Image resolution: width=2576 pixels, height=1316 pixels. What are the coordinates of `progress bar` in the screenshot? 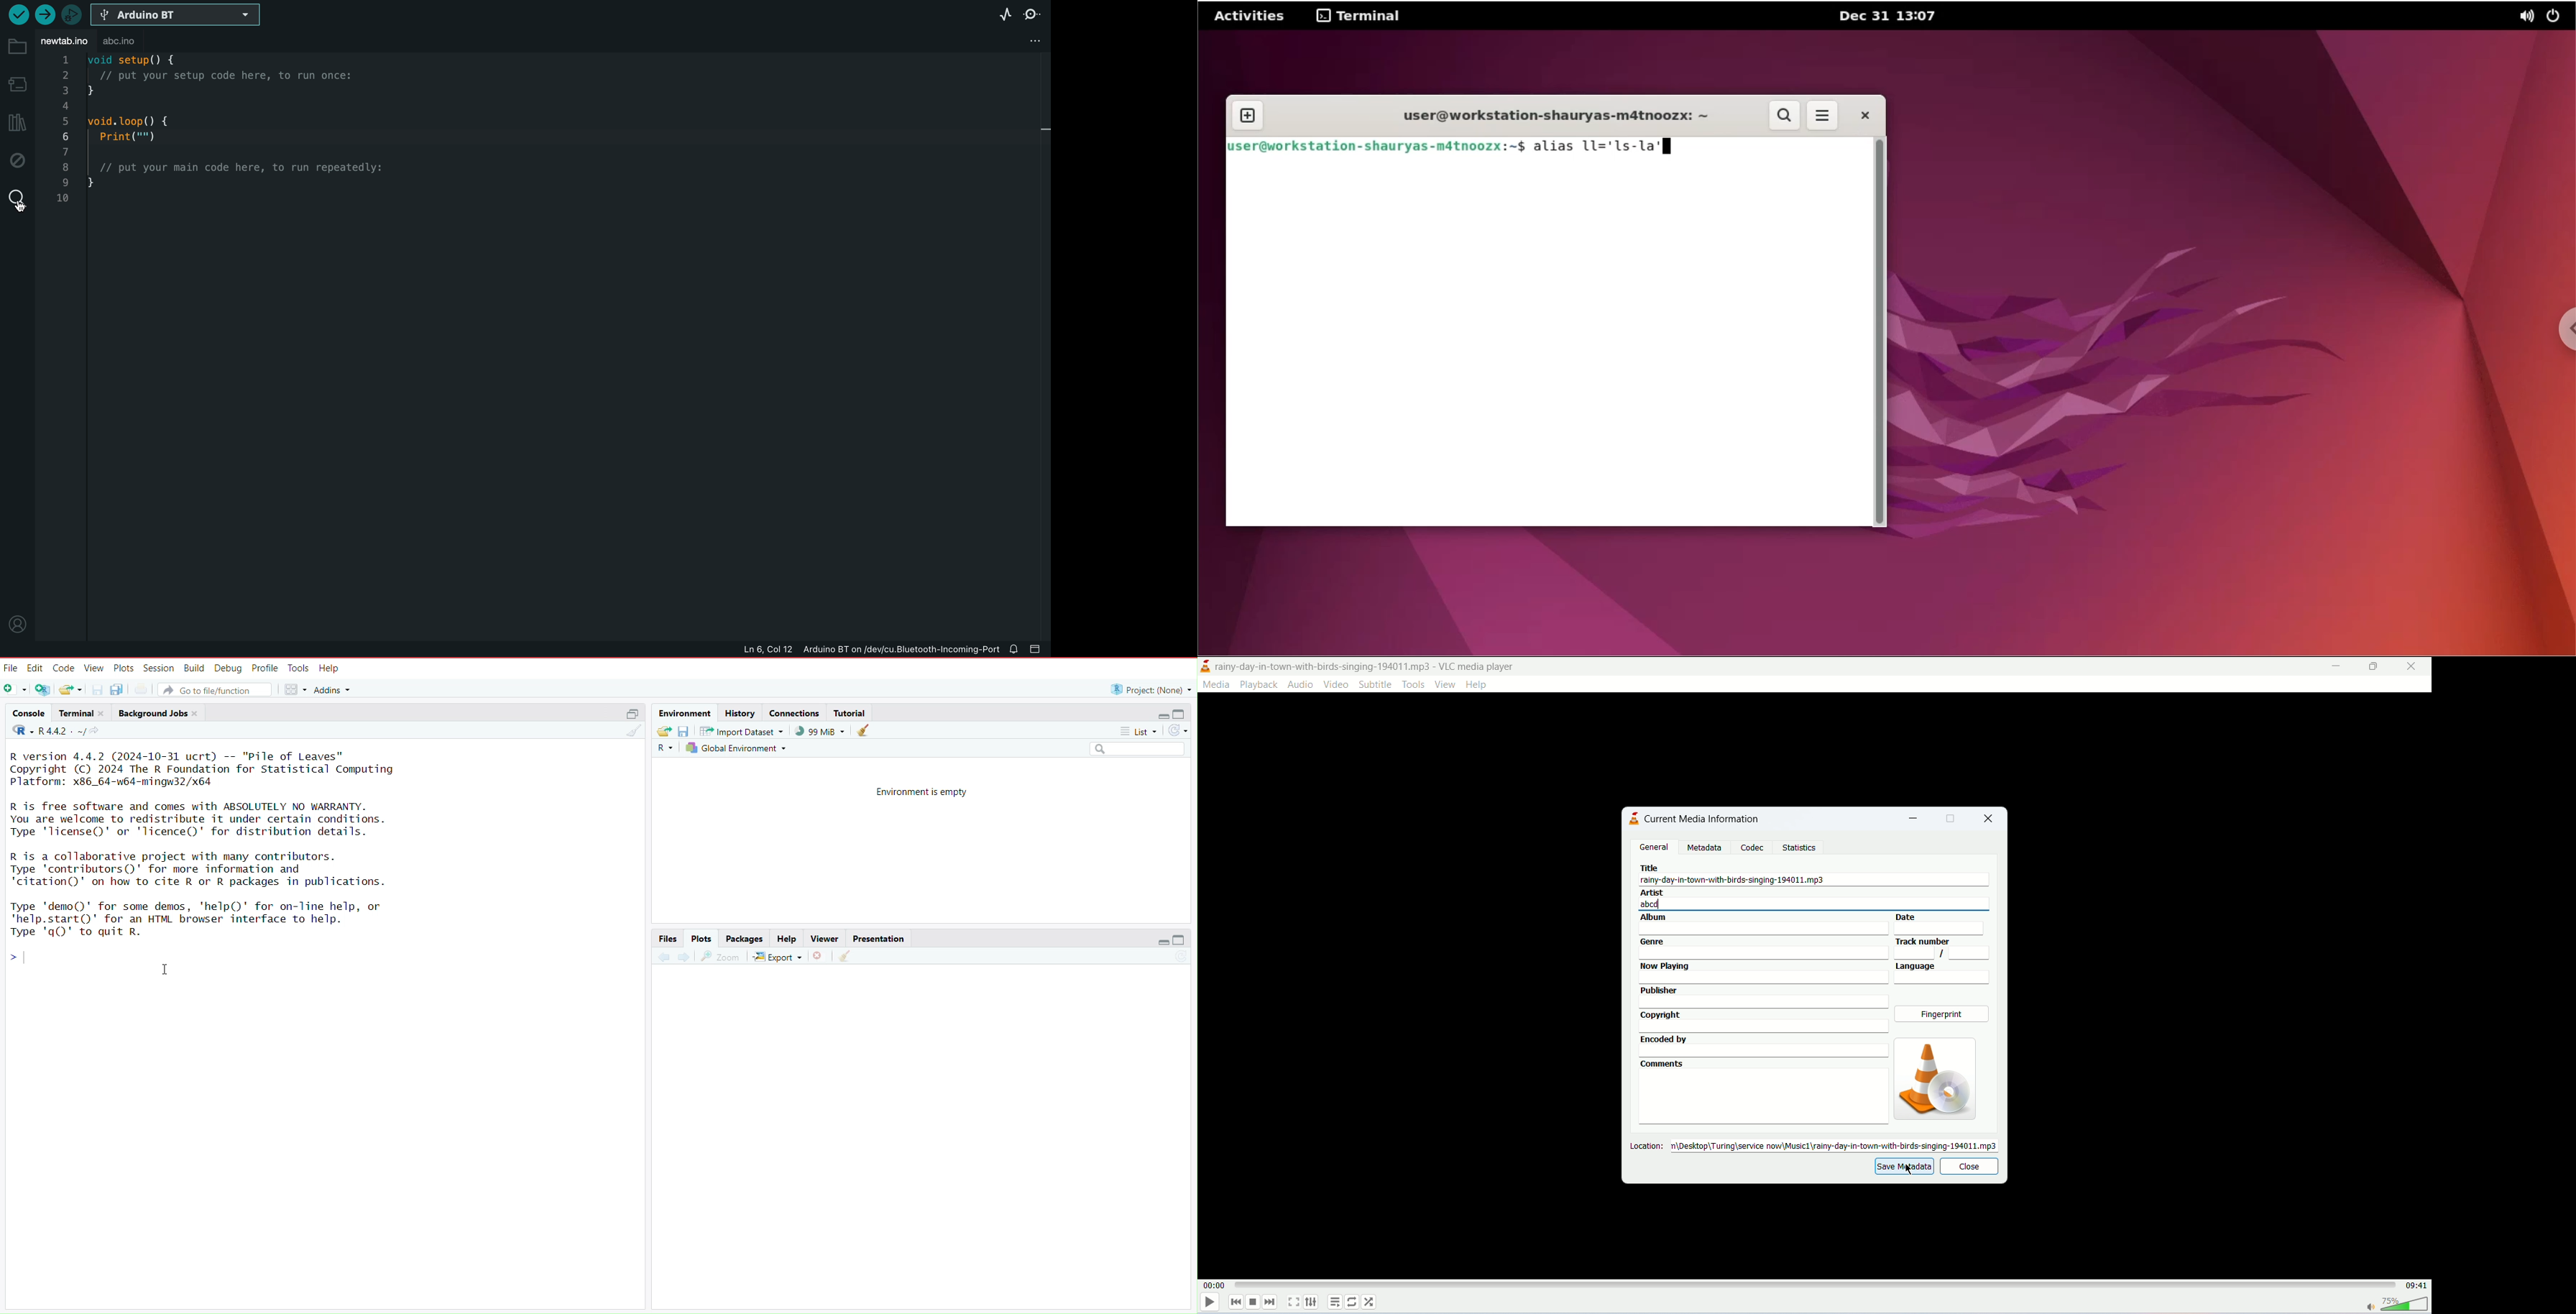 It's located at (1816, 1284).